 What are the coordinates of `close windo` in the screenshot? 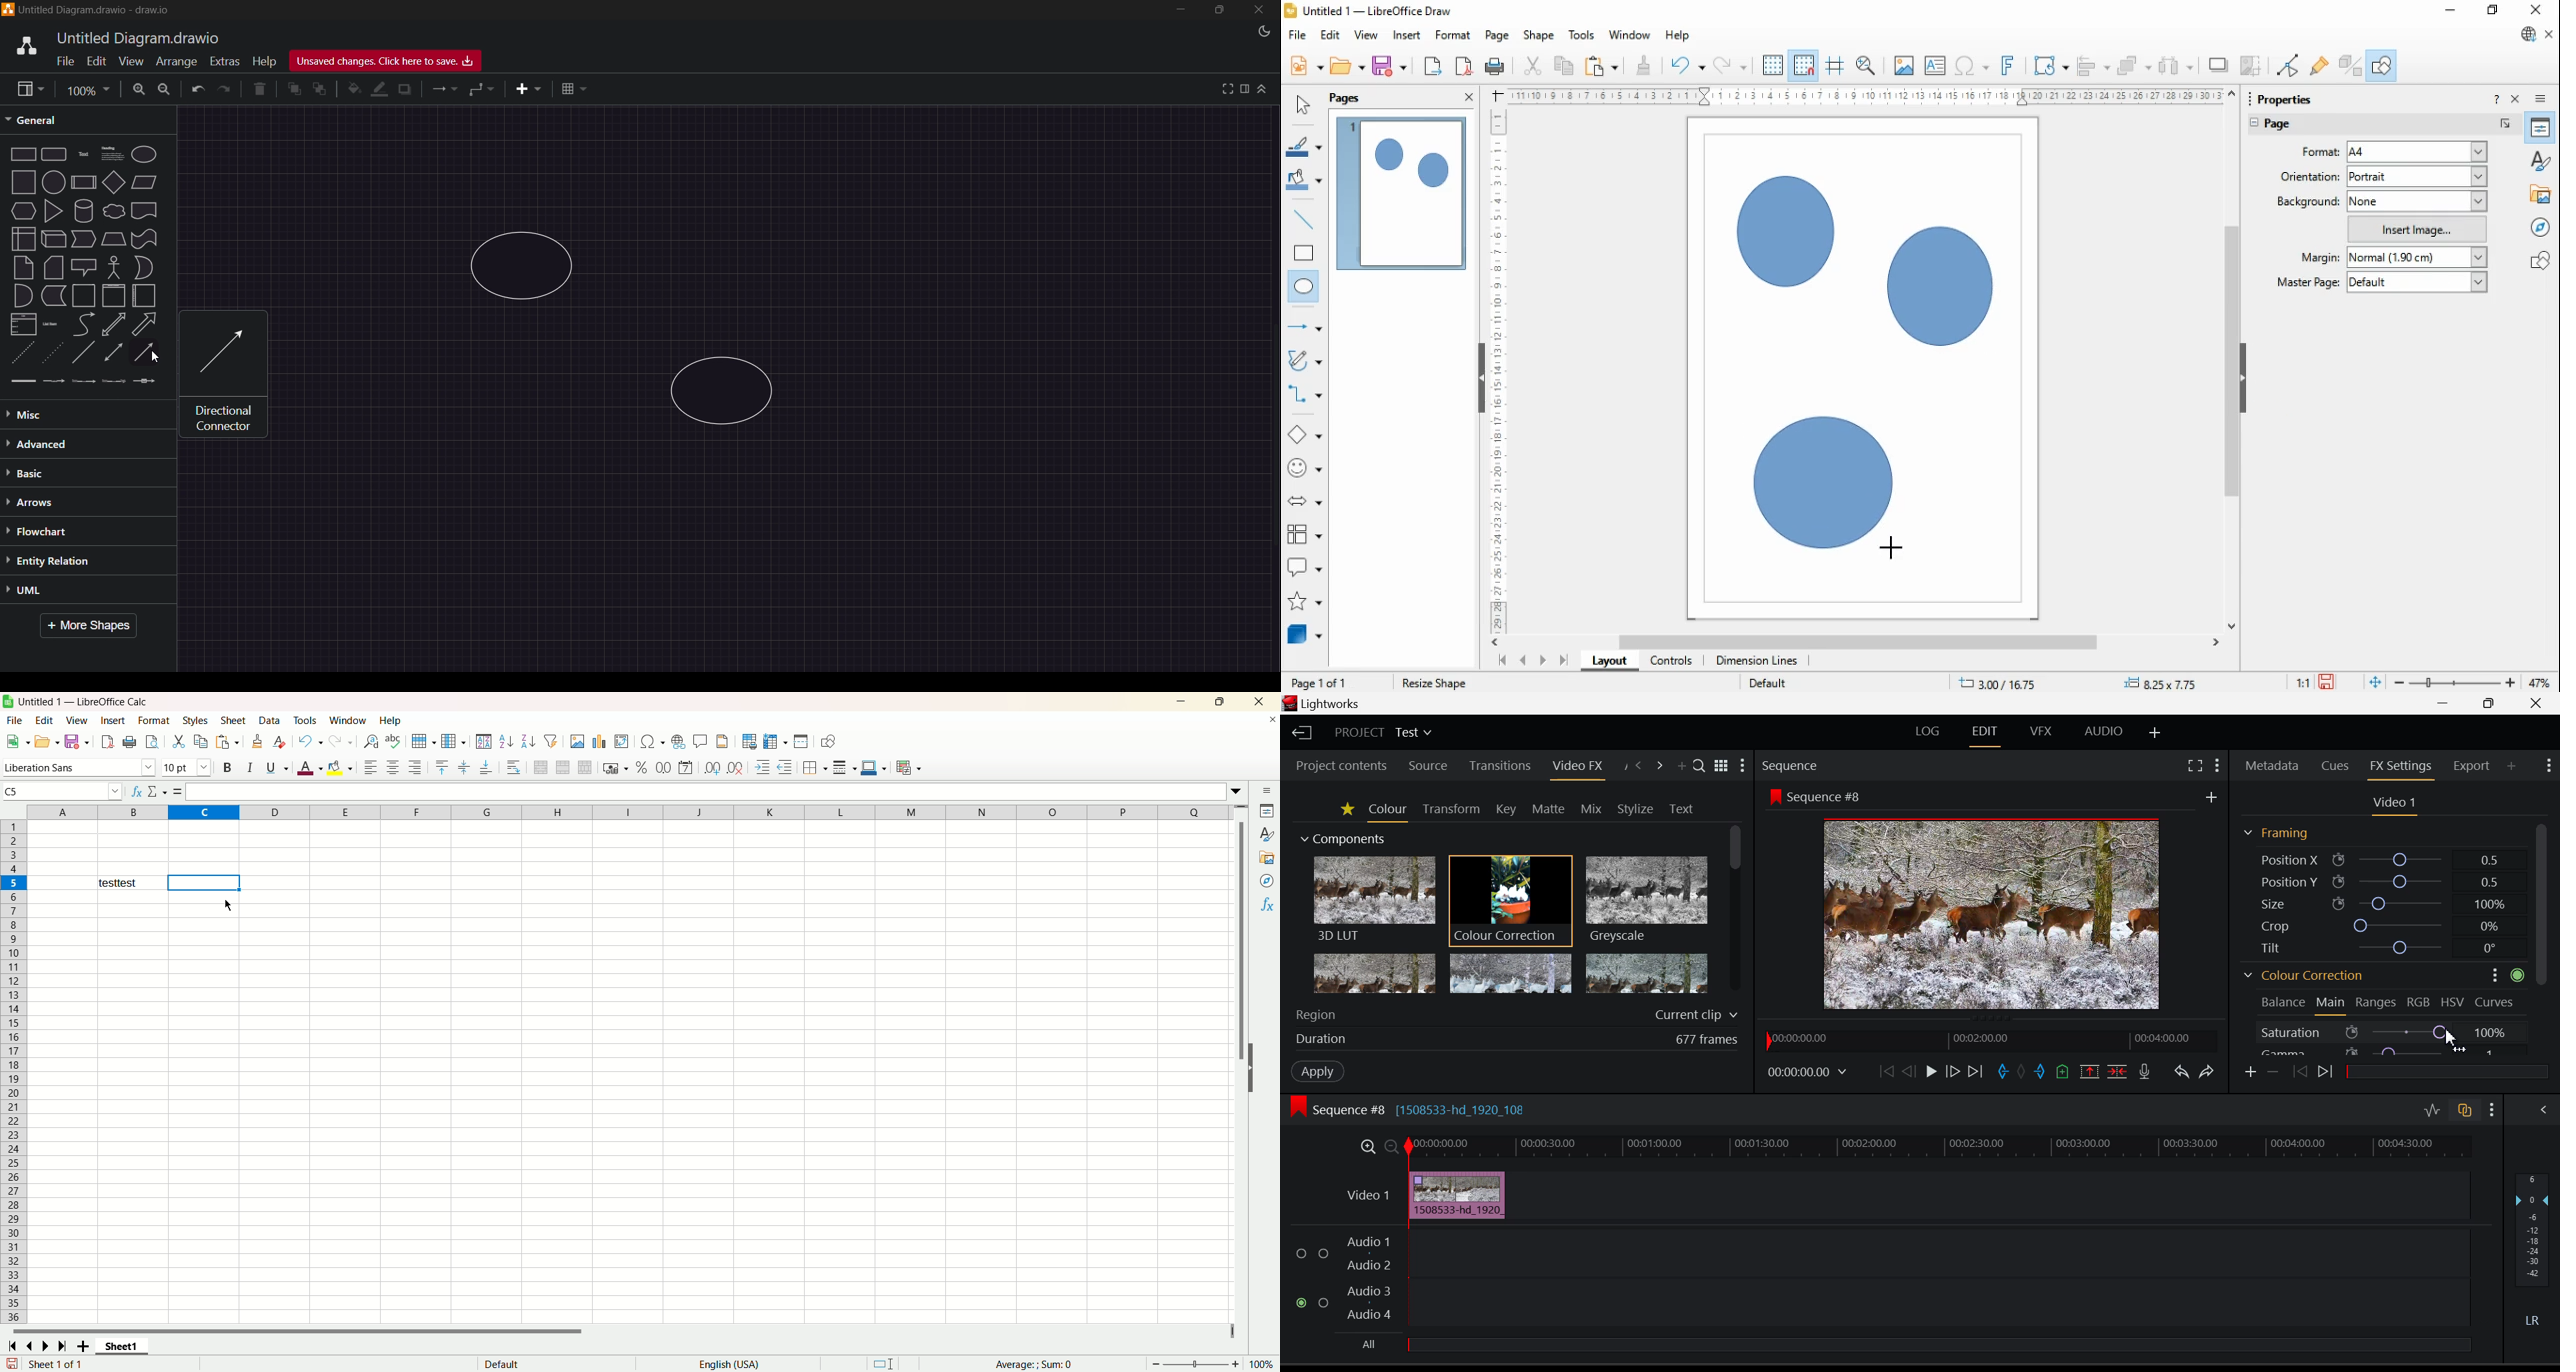 It's located at (2539, 11).